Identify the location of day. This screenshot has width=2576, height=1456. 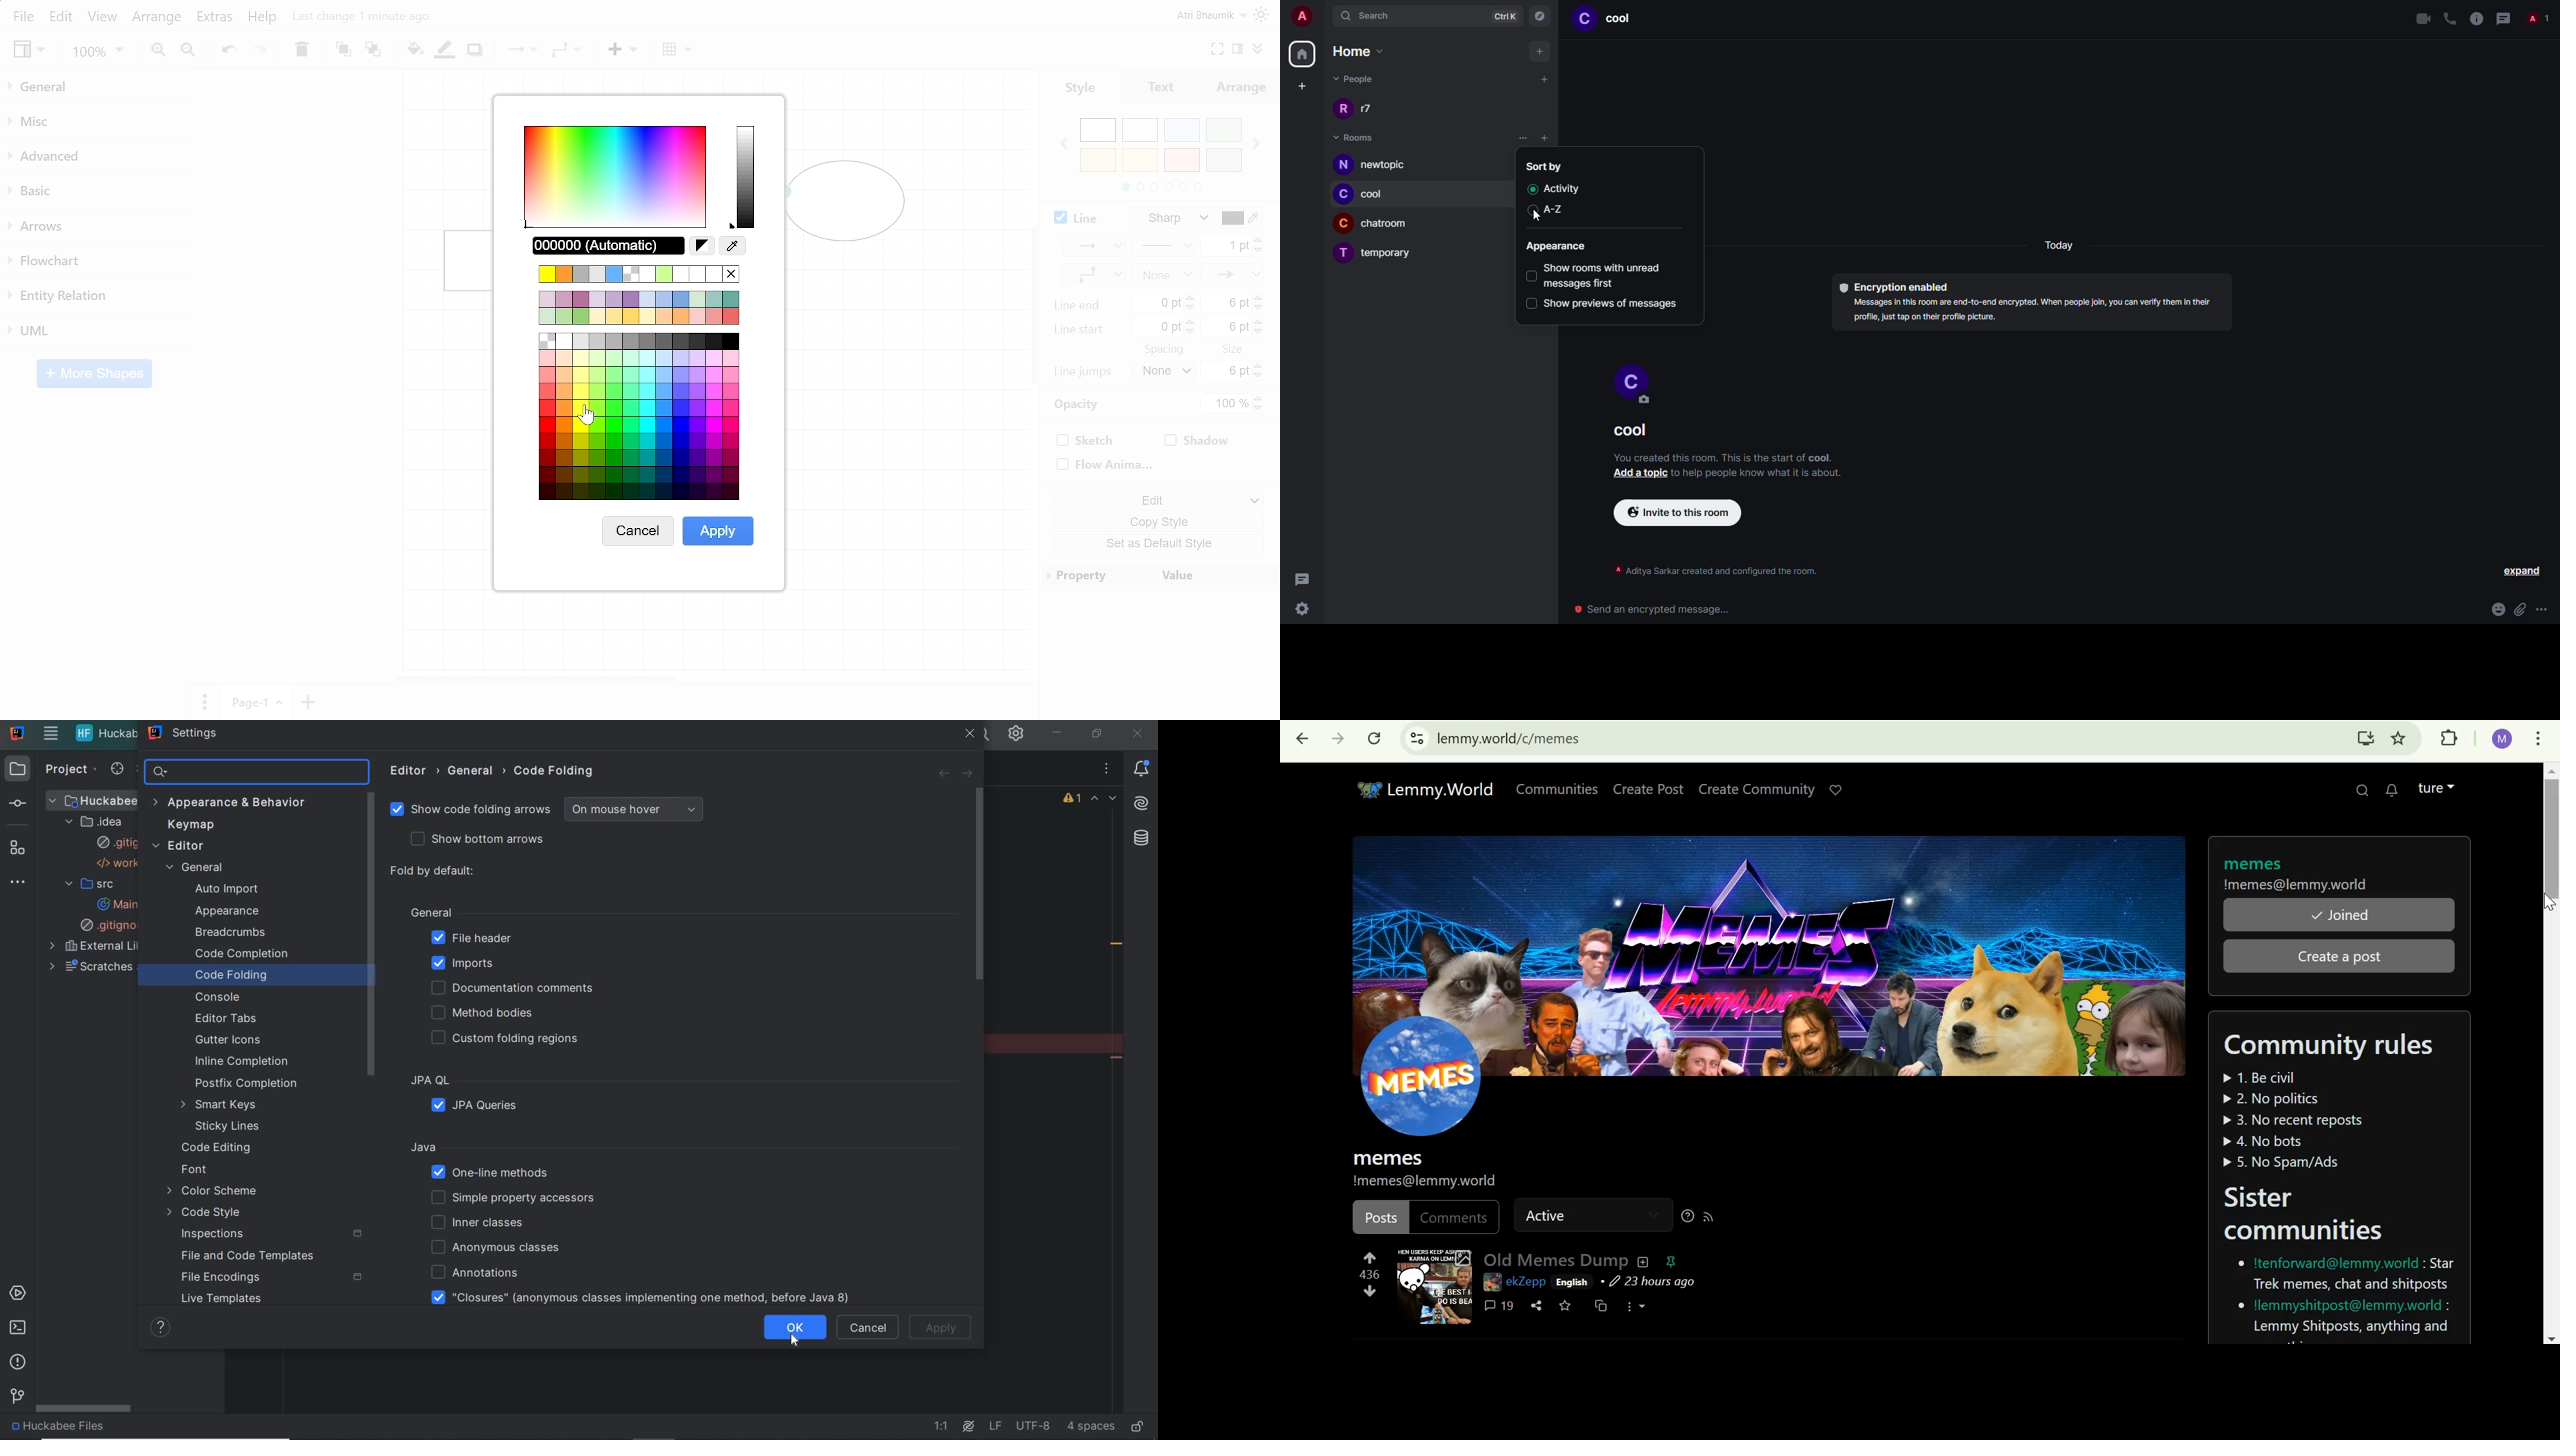
(2065, 246).